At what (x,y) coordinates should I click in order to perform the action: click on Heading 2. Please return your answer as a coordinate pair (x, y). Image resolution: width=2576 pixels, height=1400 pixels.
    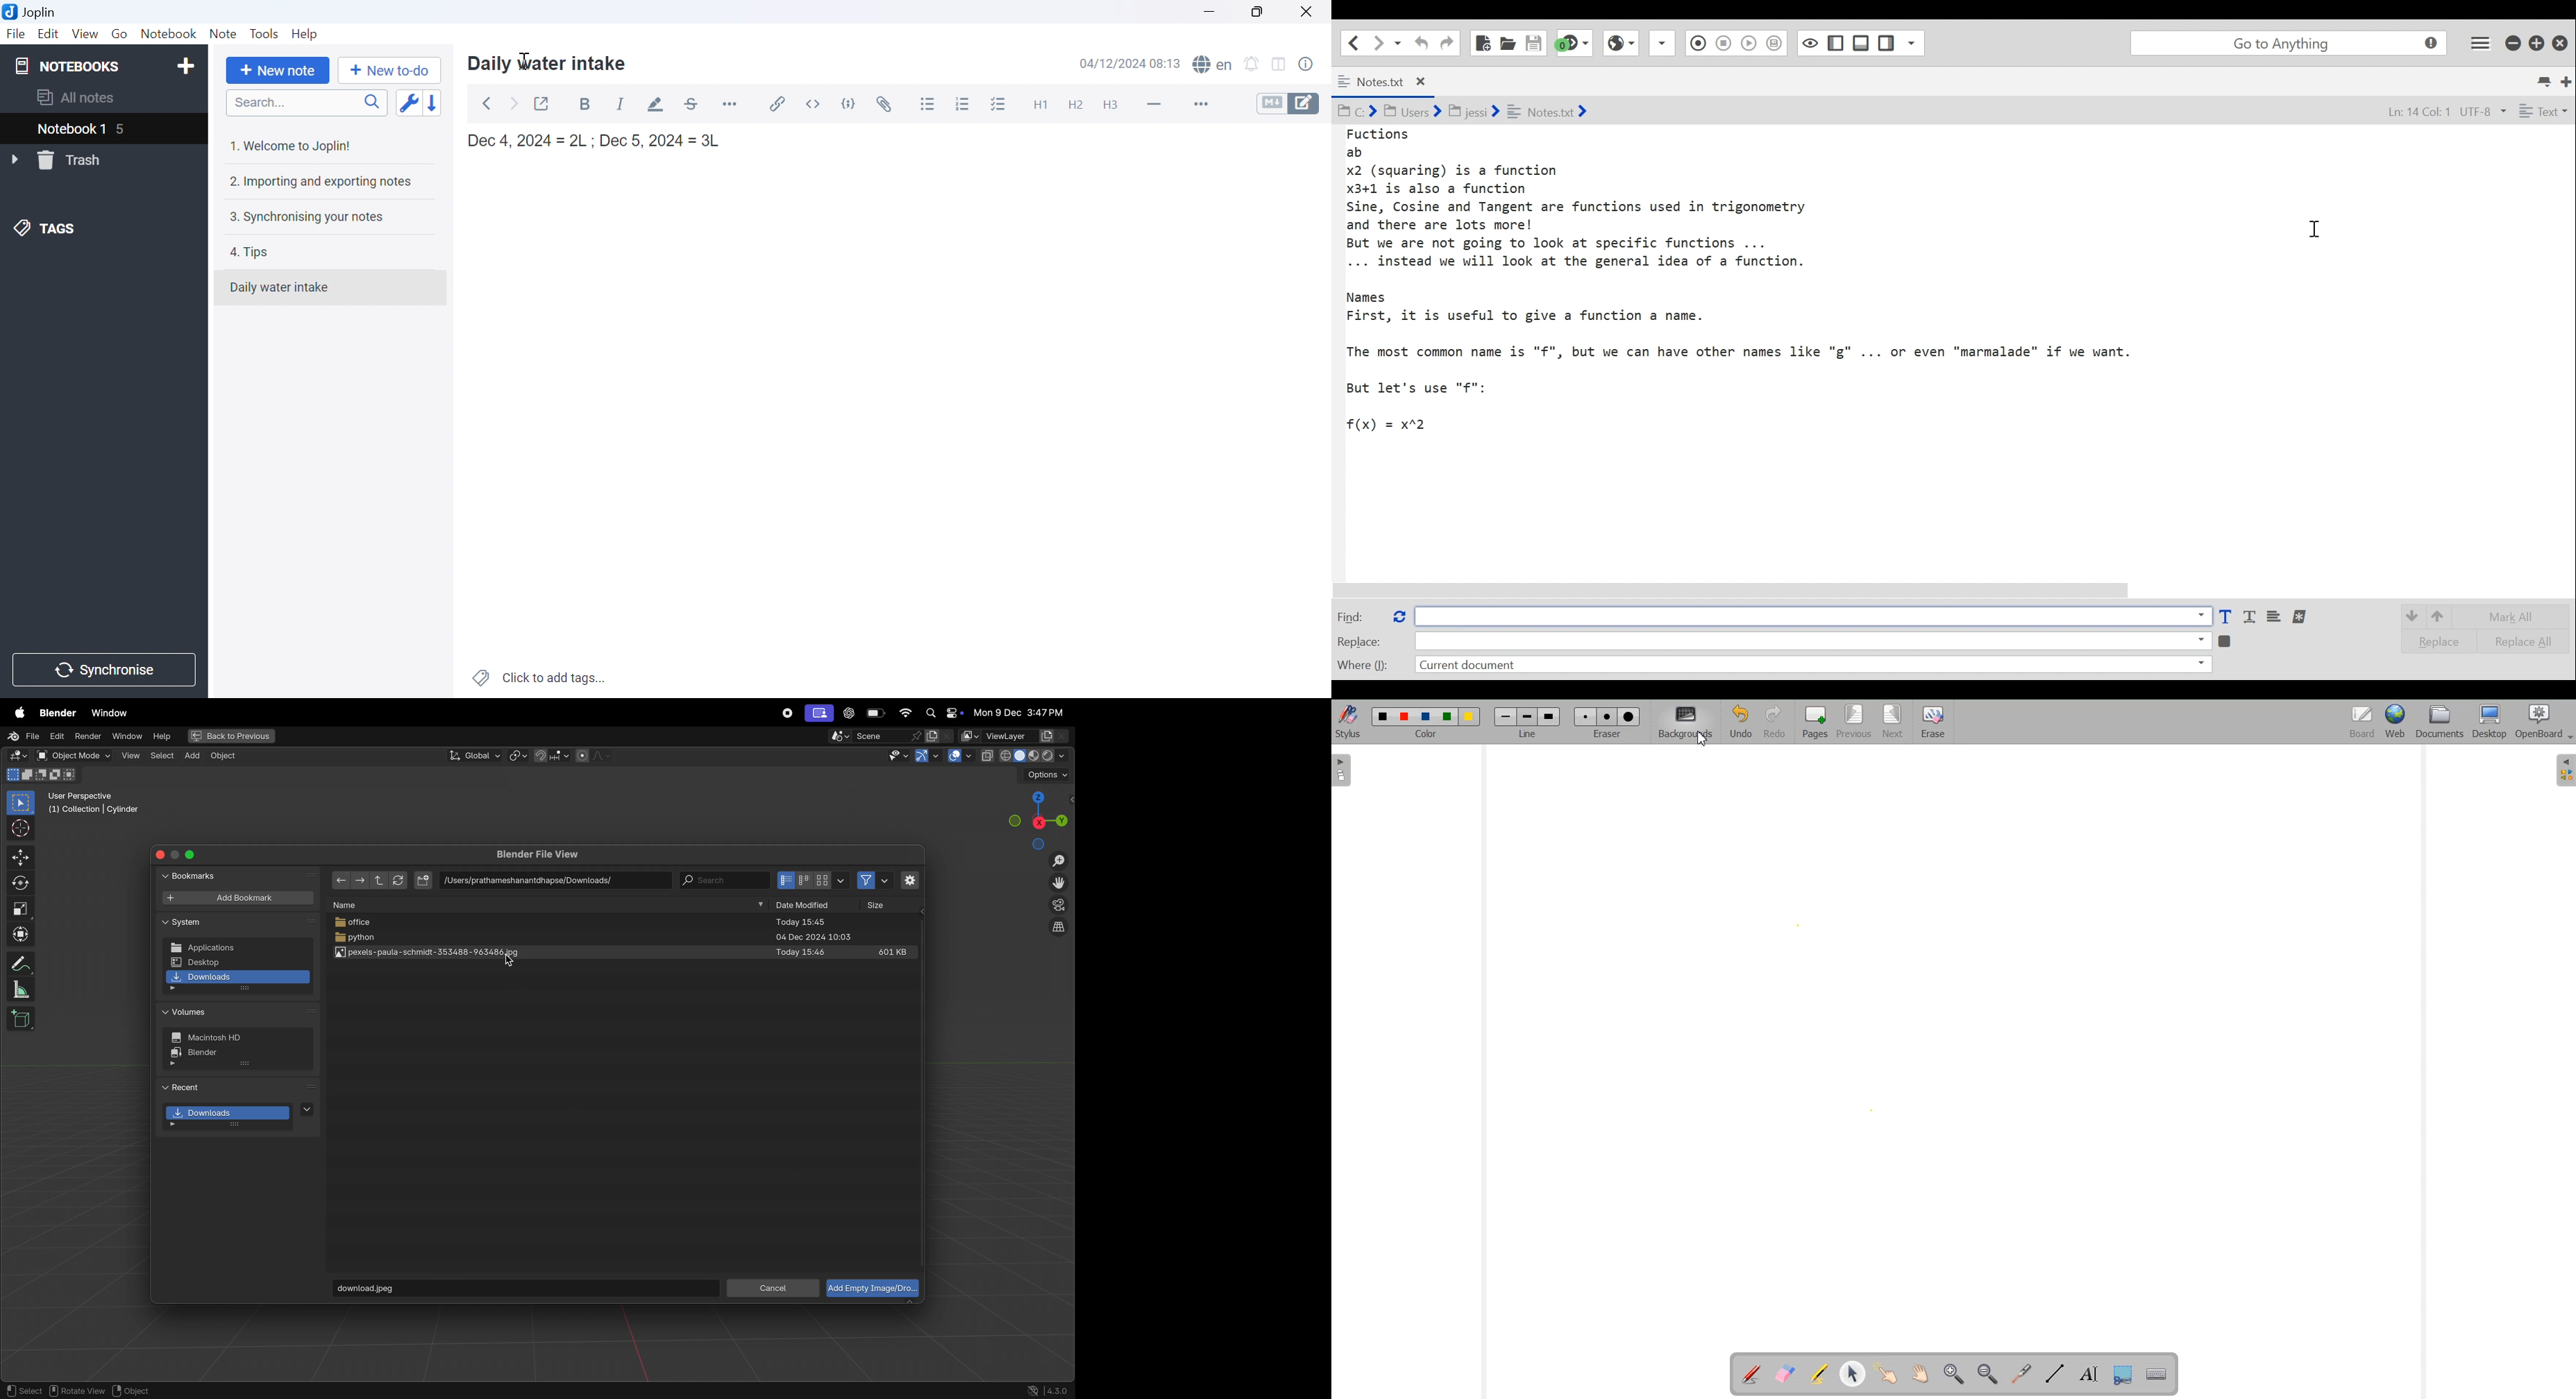
    Looking at the image, I should click on (1077, 104).